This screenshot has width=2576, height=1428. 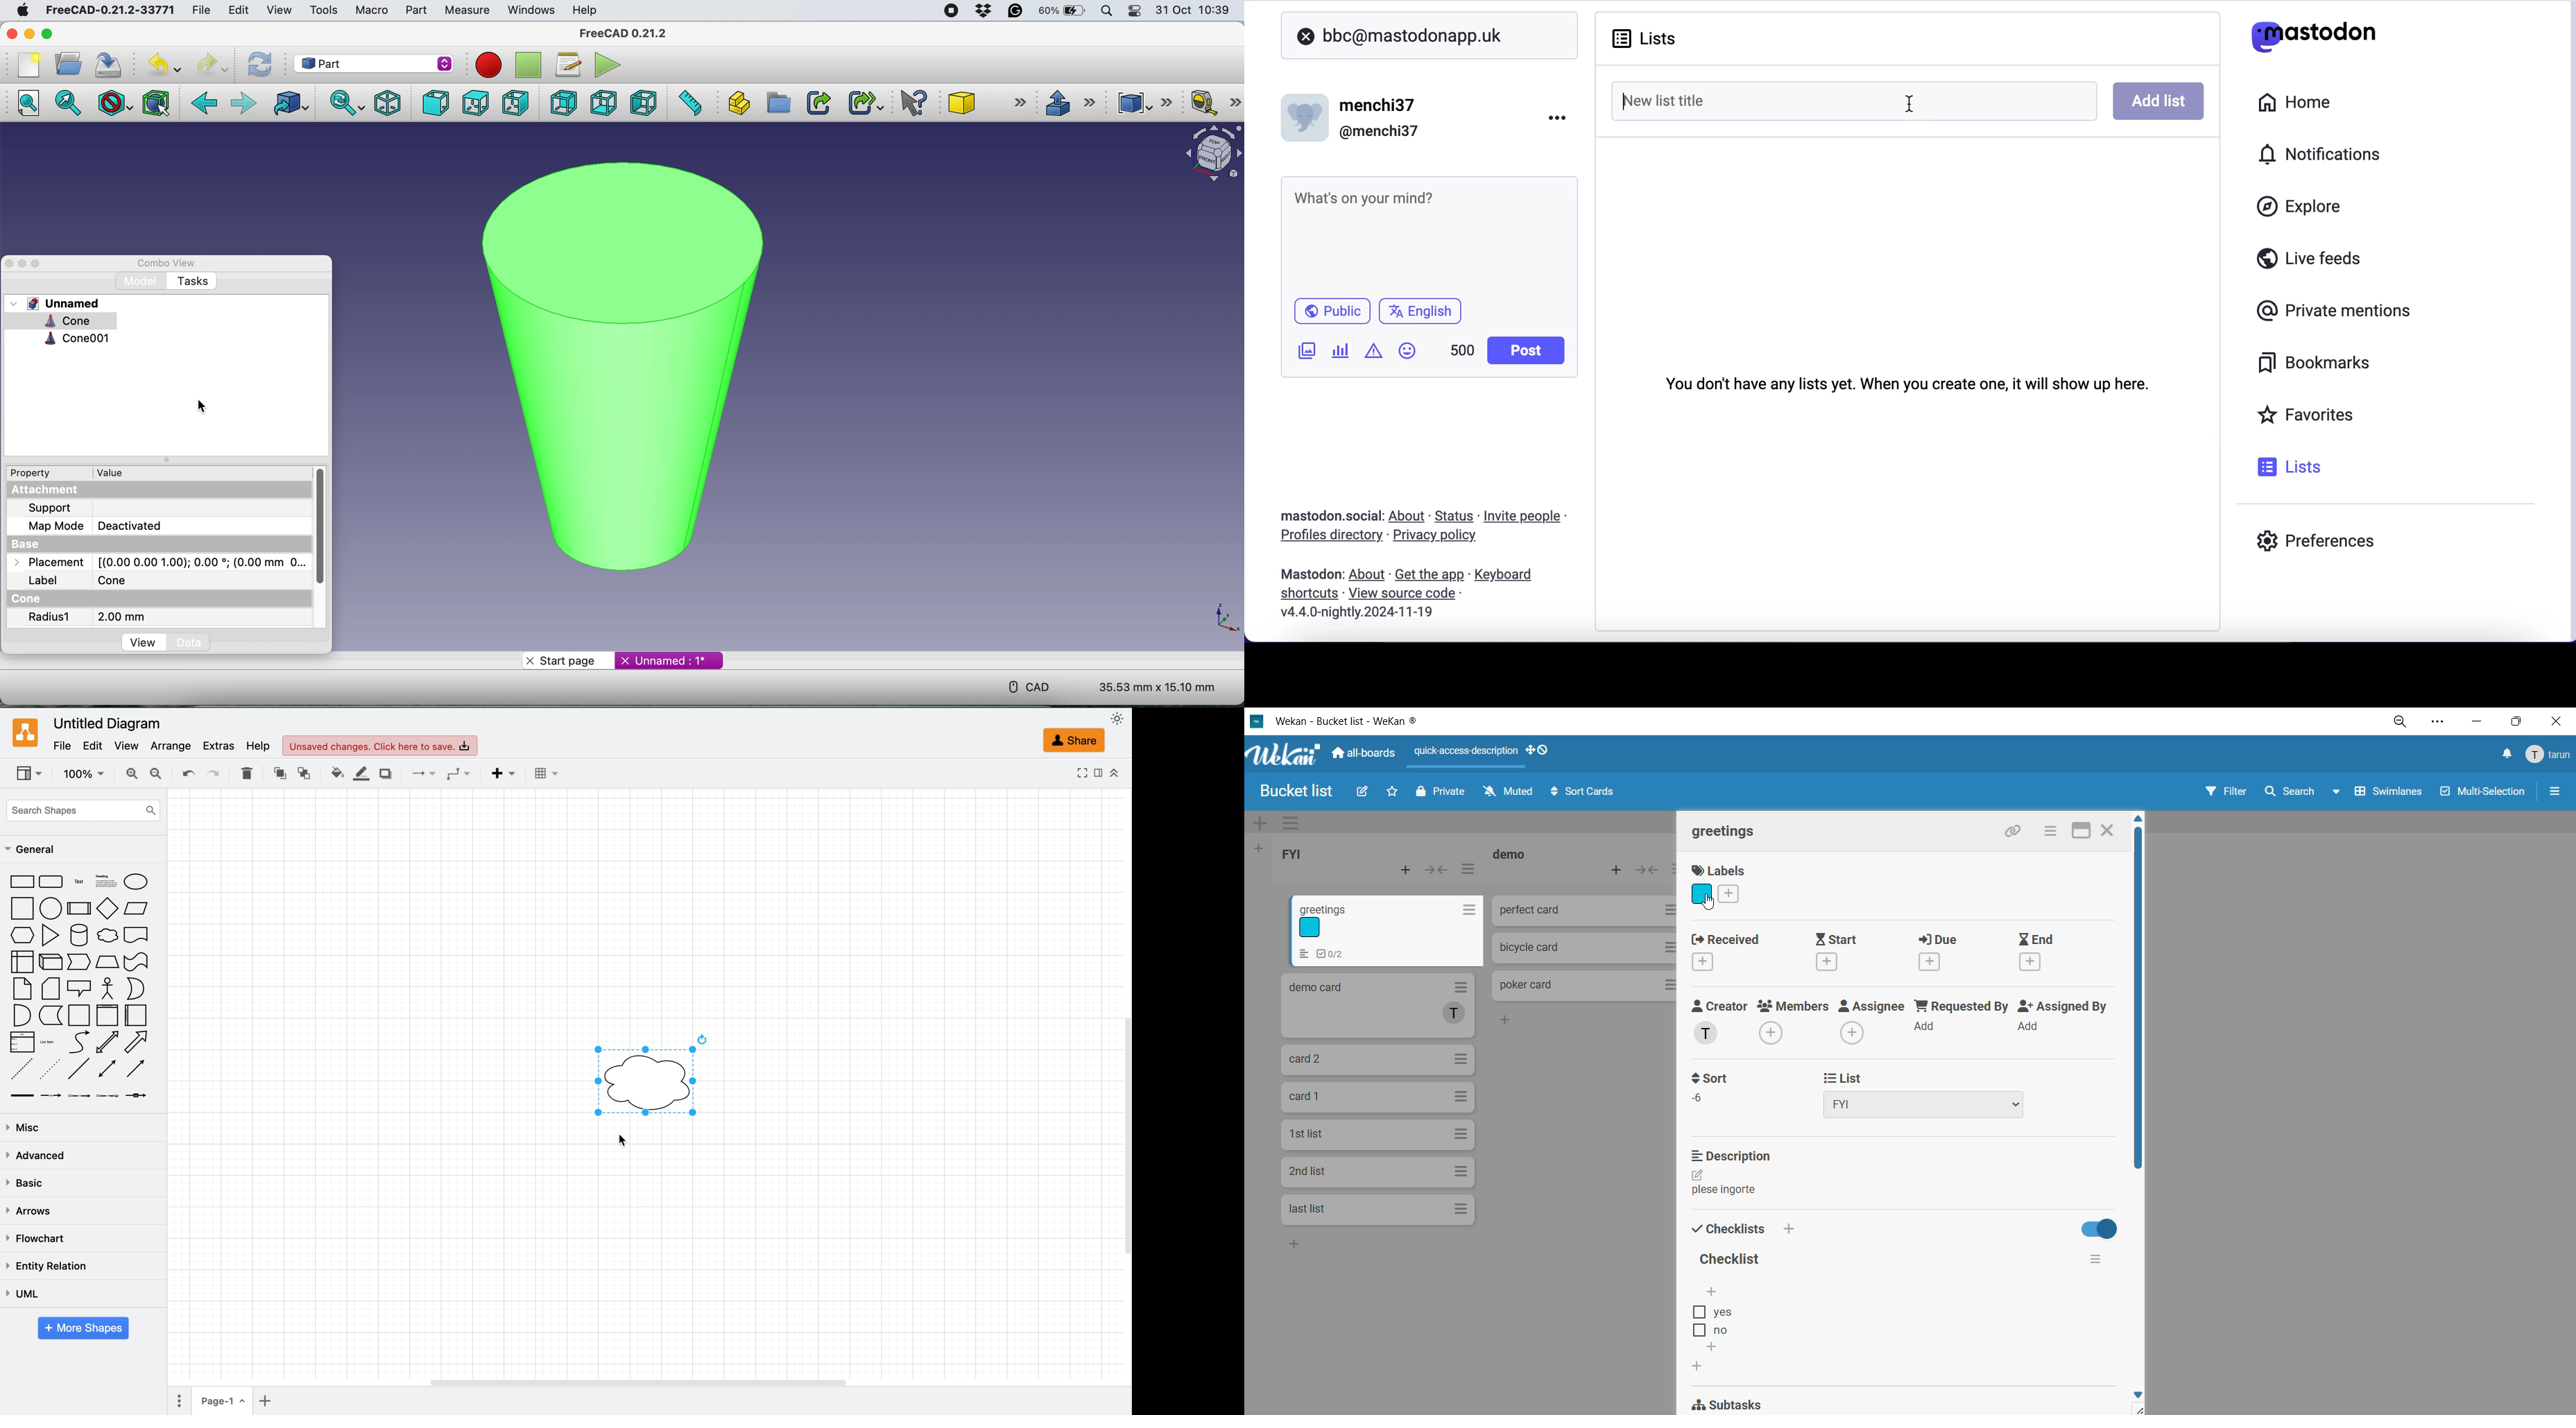 I want to click on close, so click(x=1306, y=37).